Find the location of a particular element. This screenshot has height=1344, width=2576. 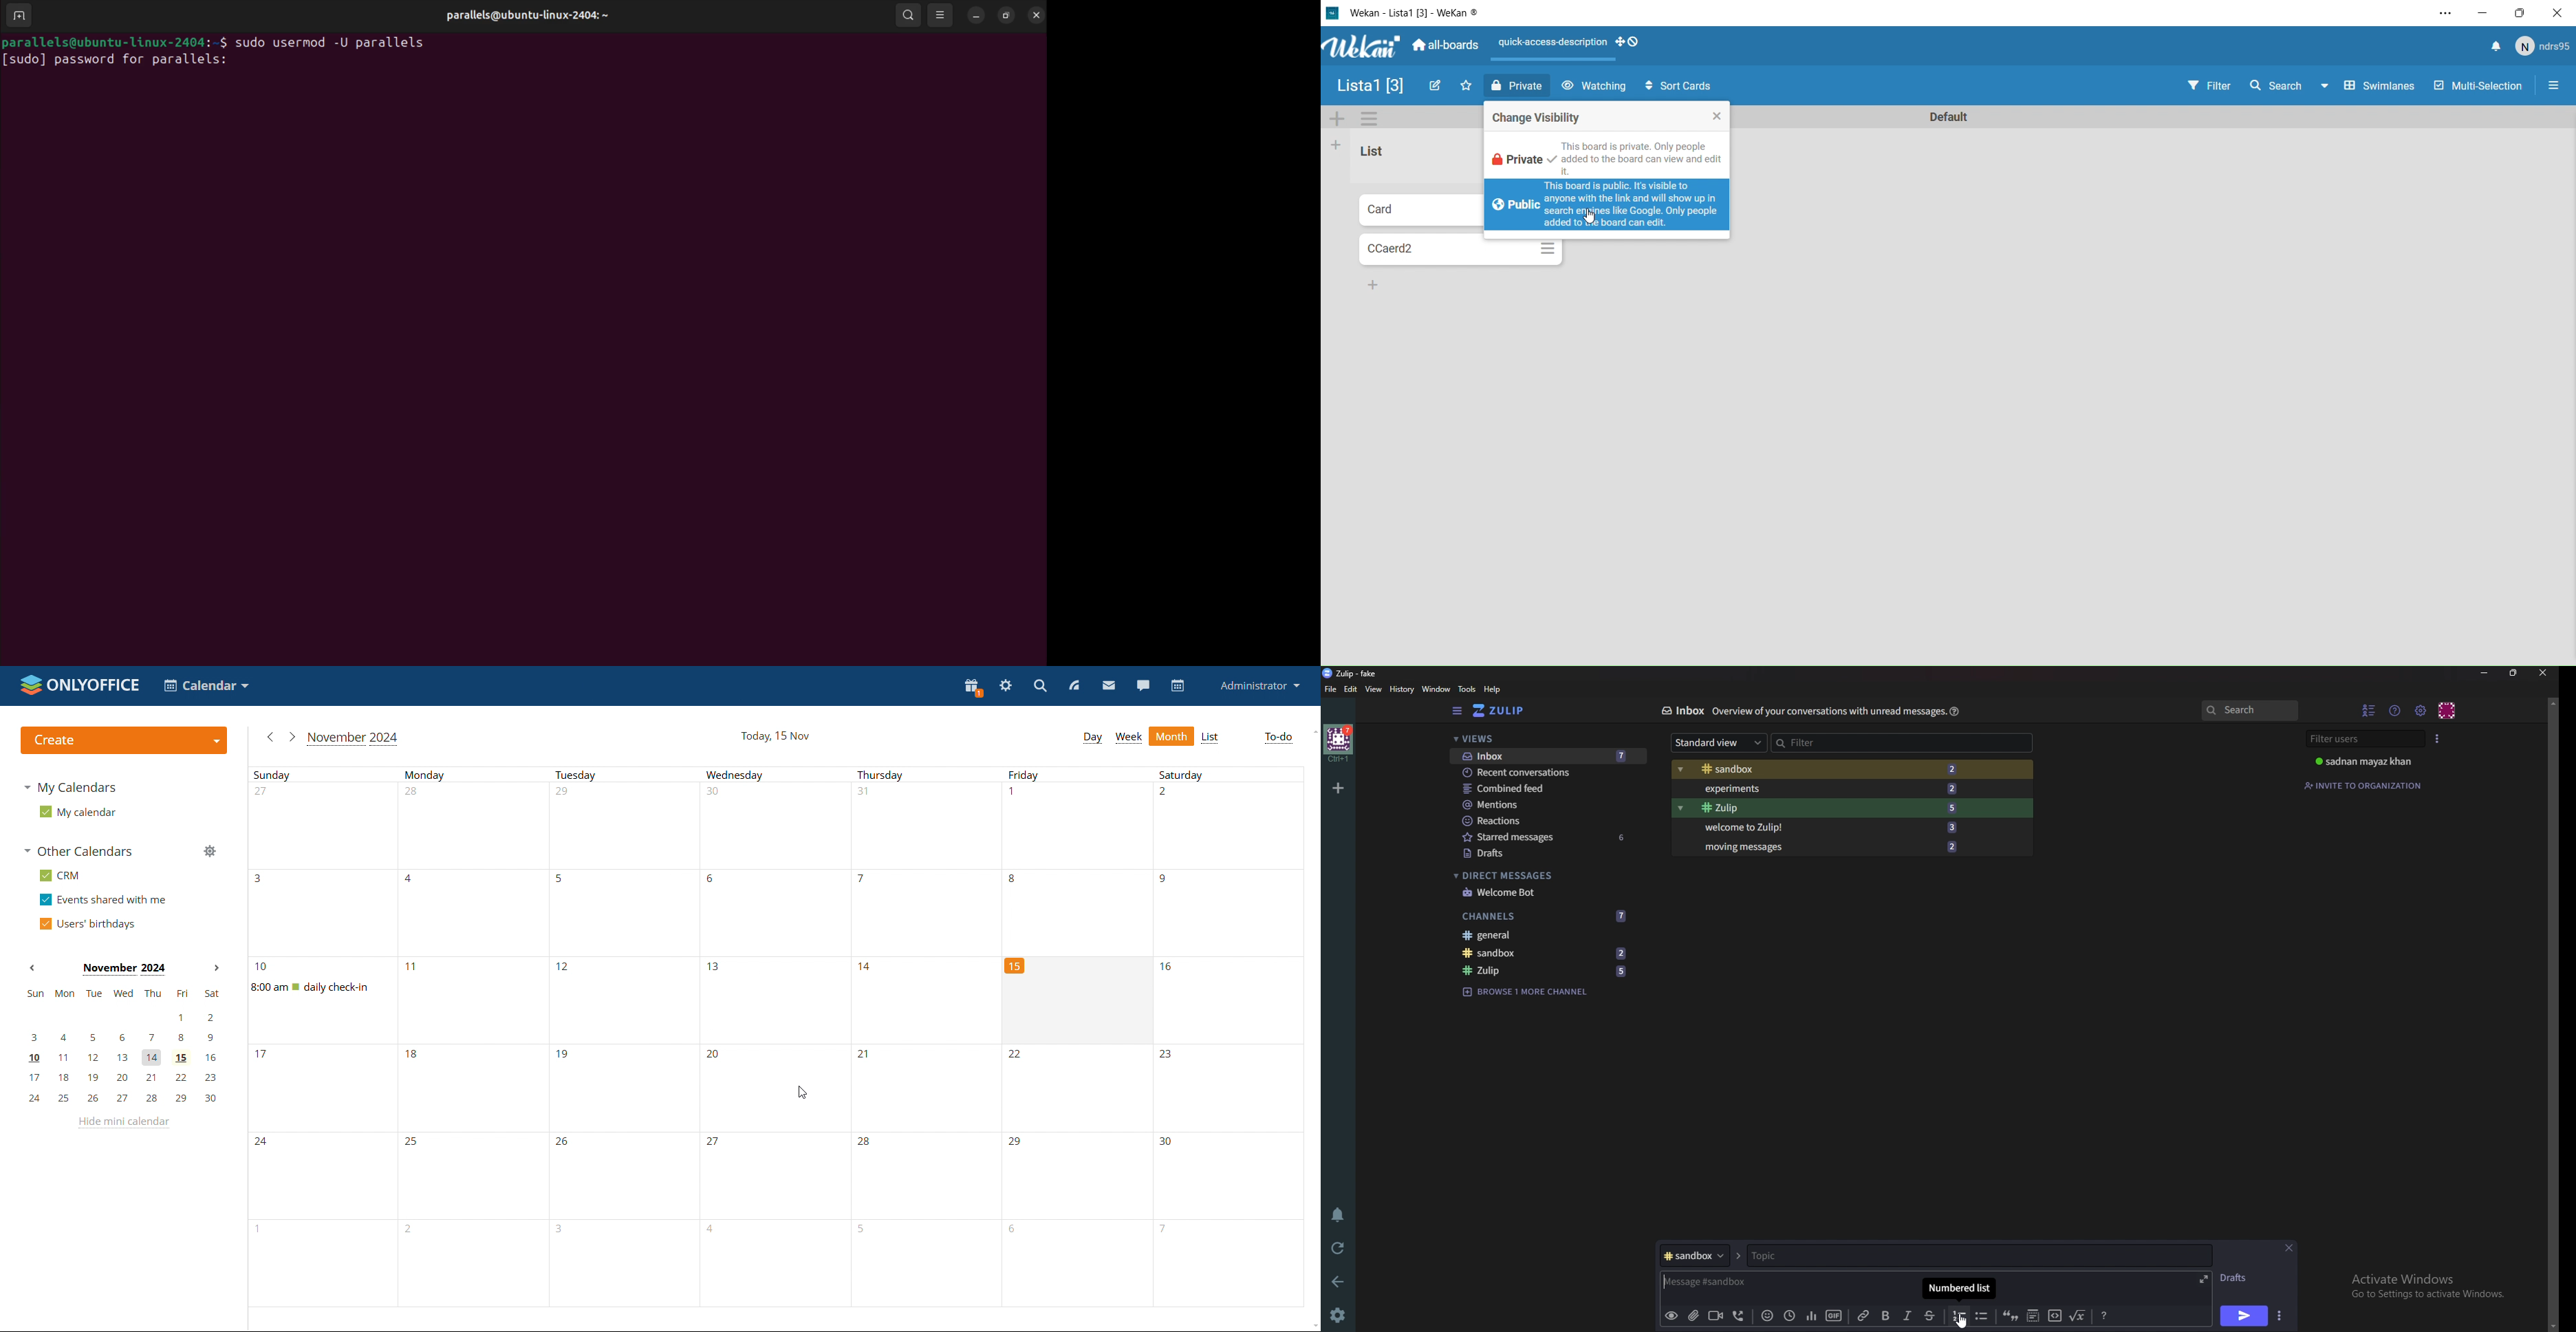

Filter users is located at coordinates (2364, 739).